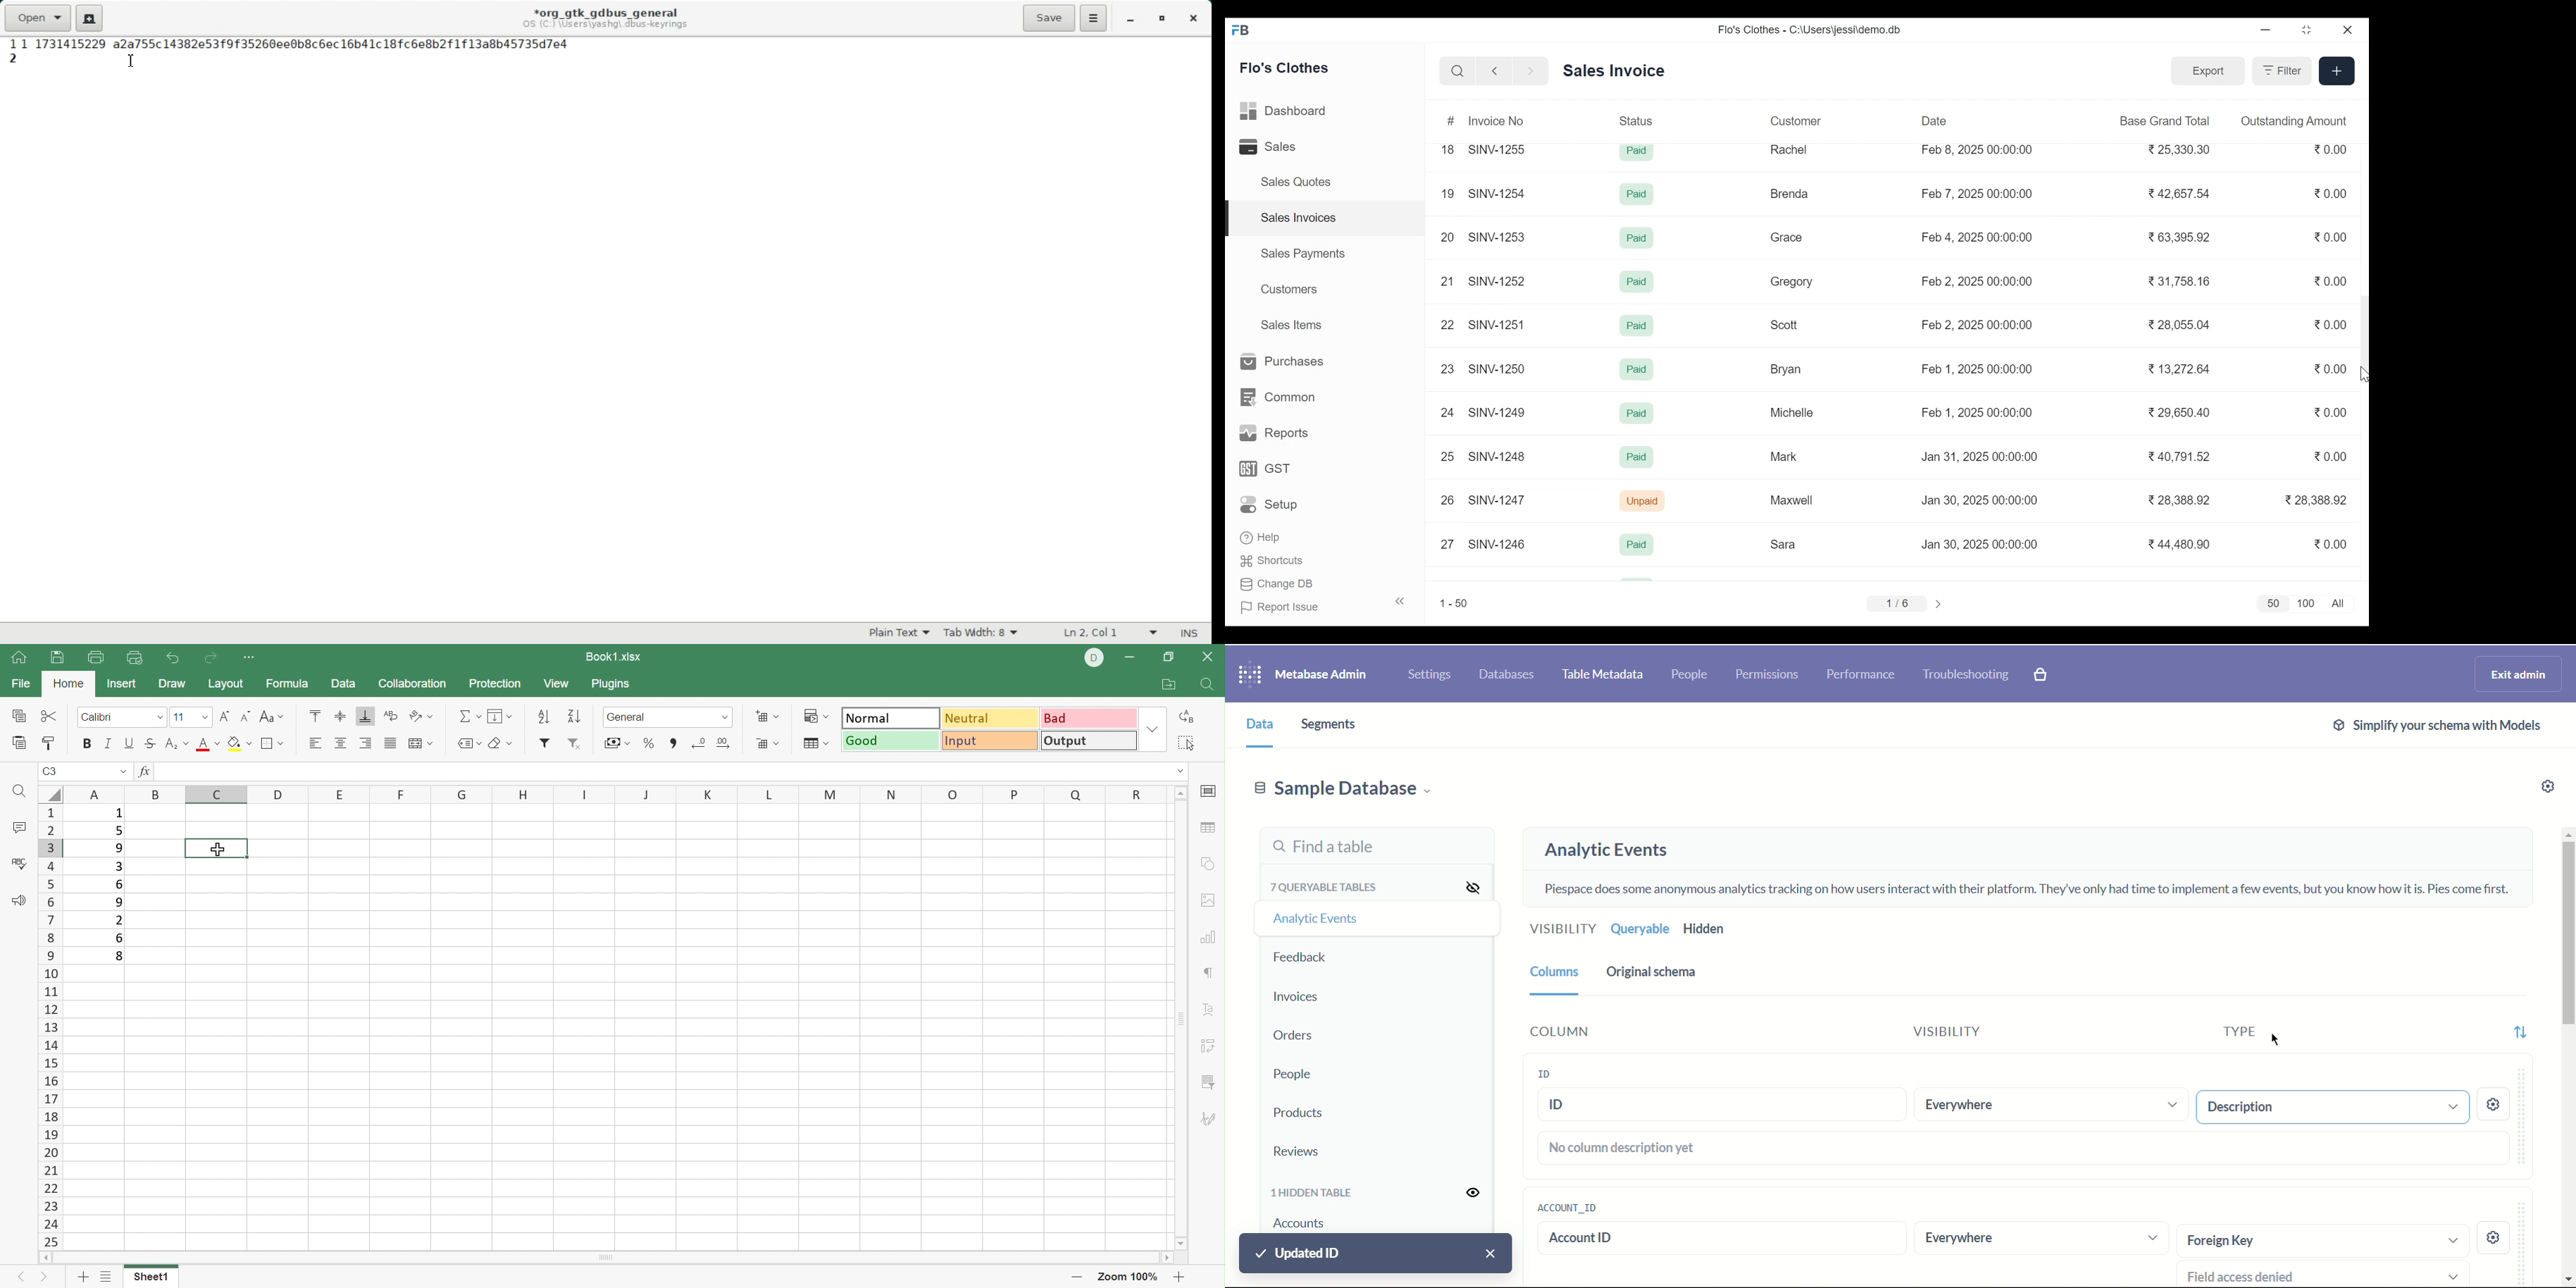  I want to click on SINV-1252, so click(1499, 281).